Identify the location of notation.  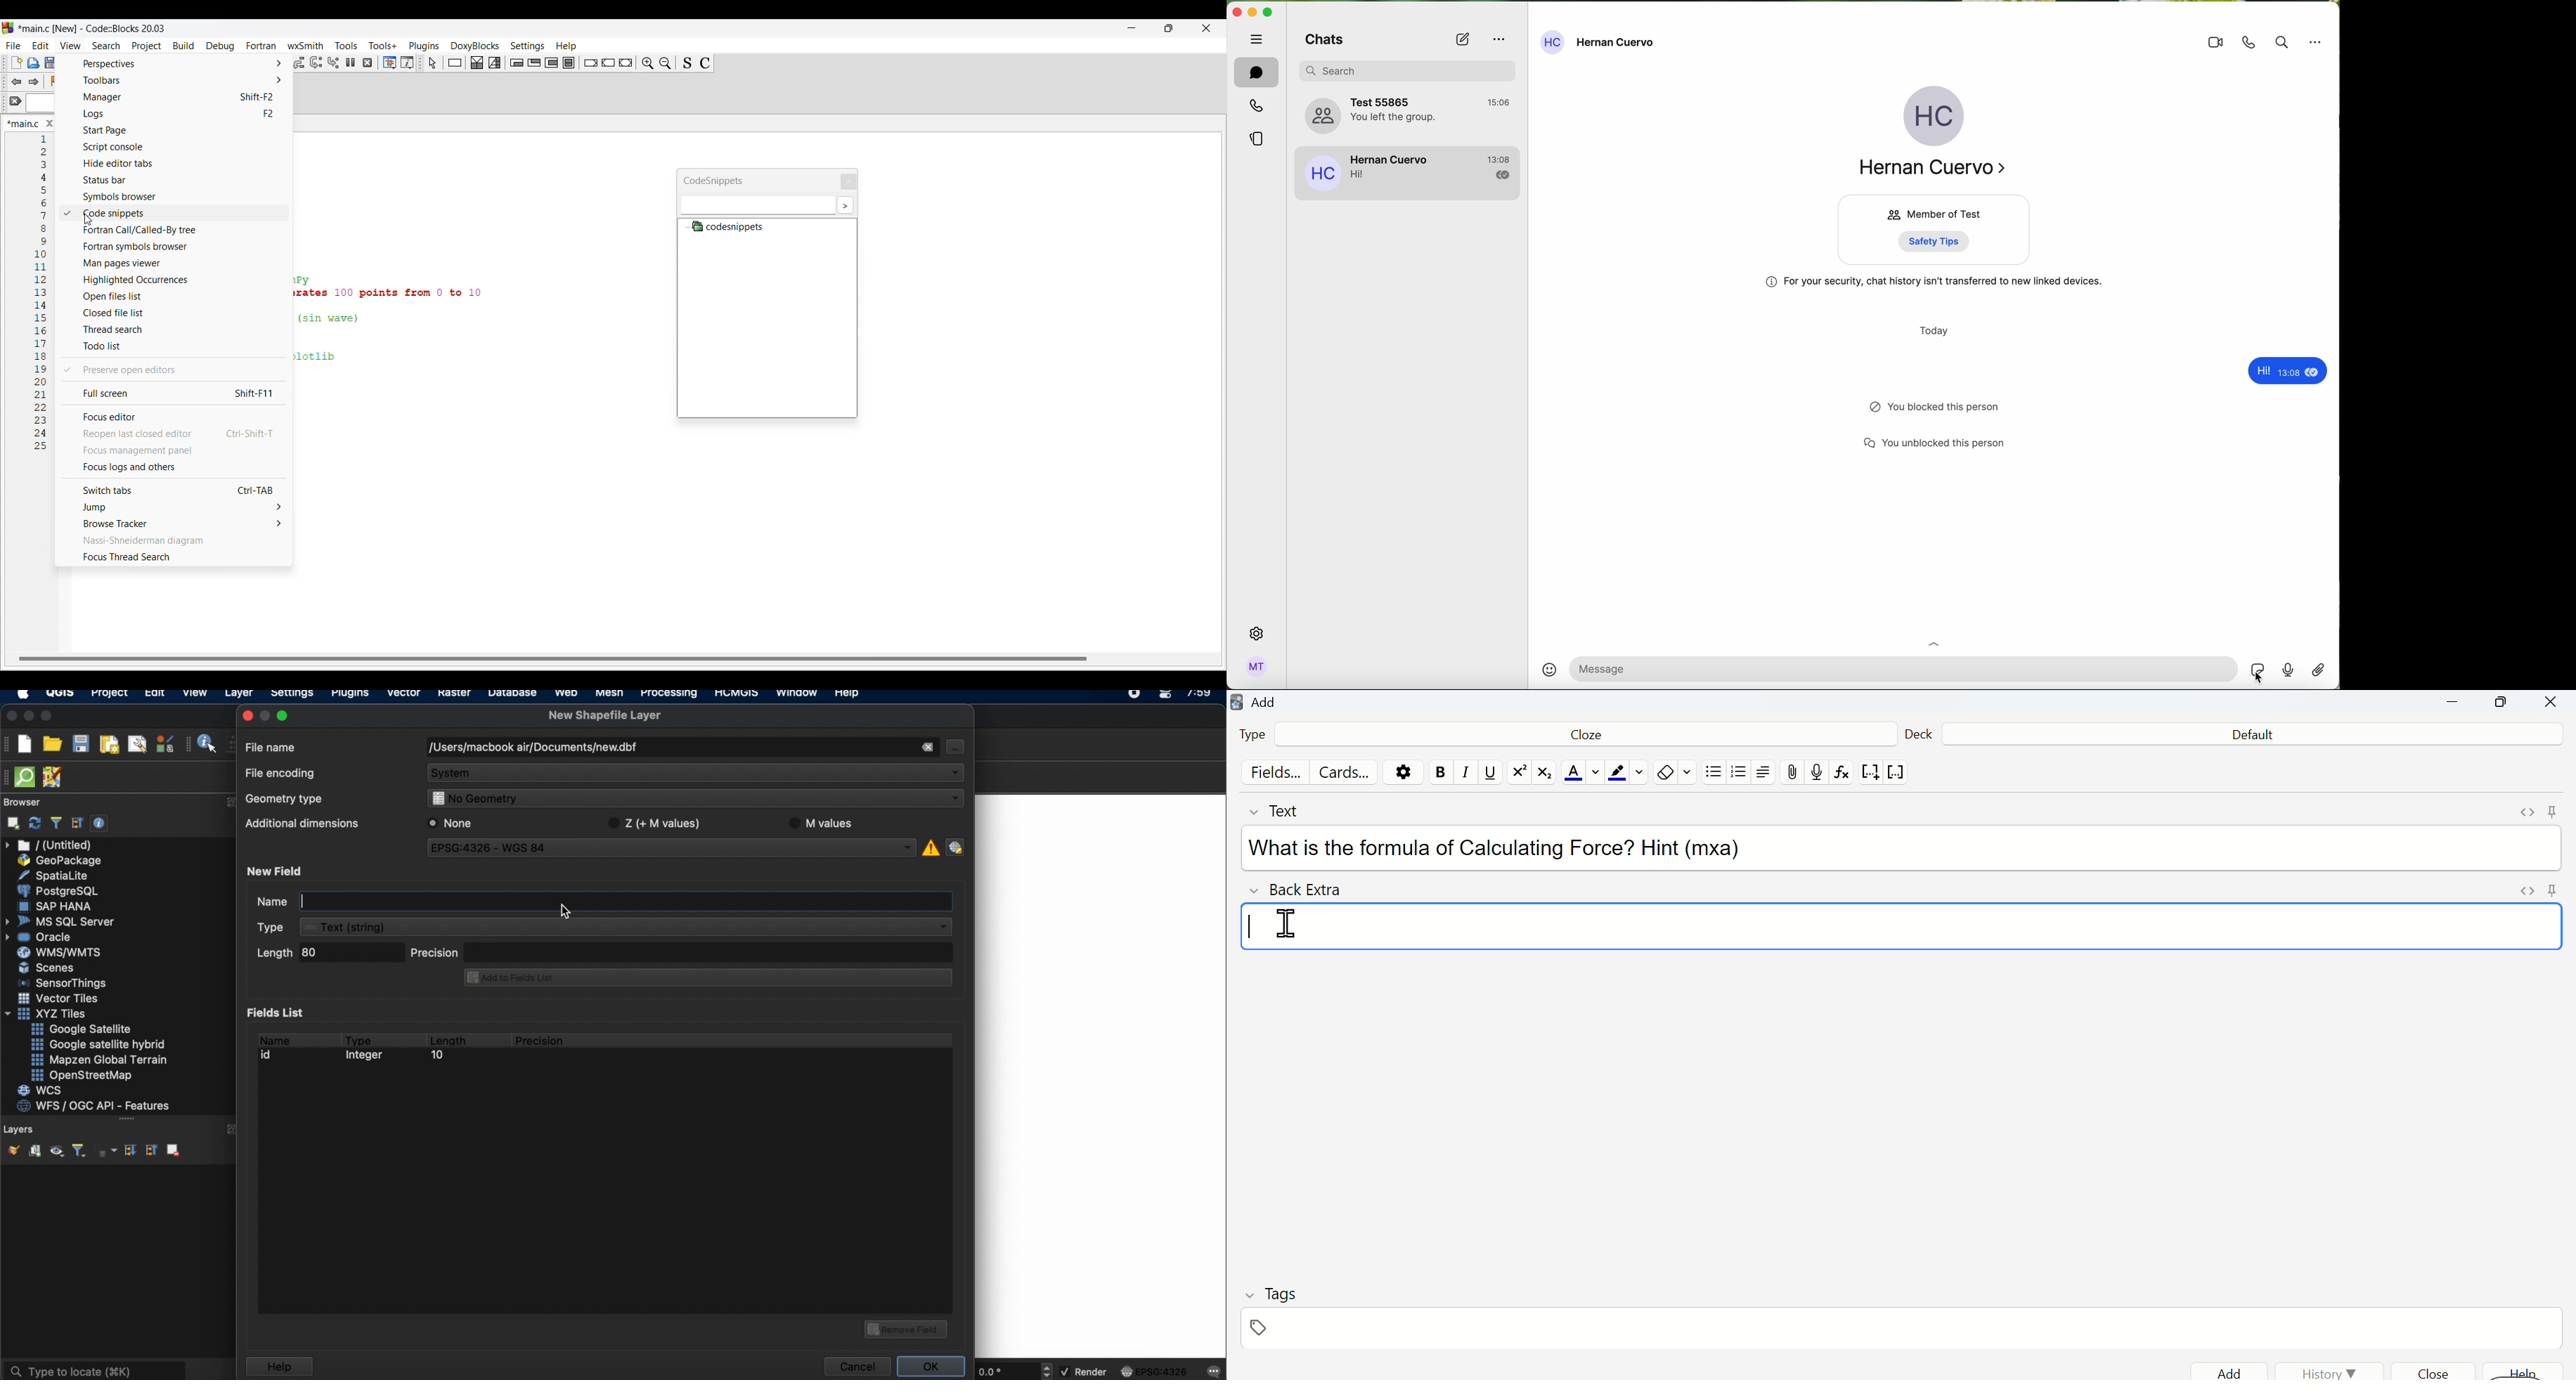
(1870, 774).